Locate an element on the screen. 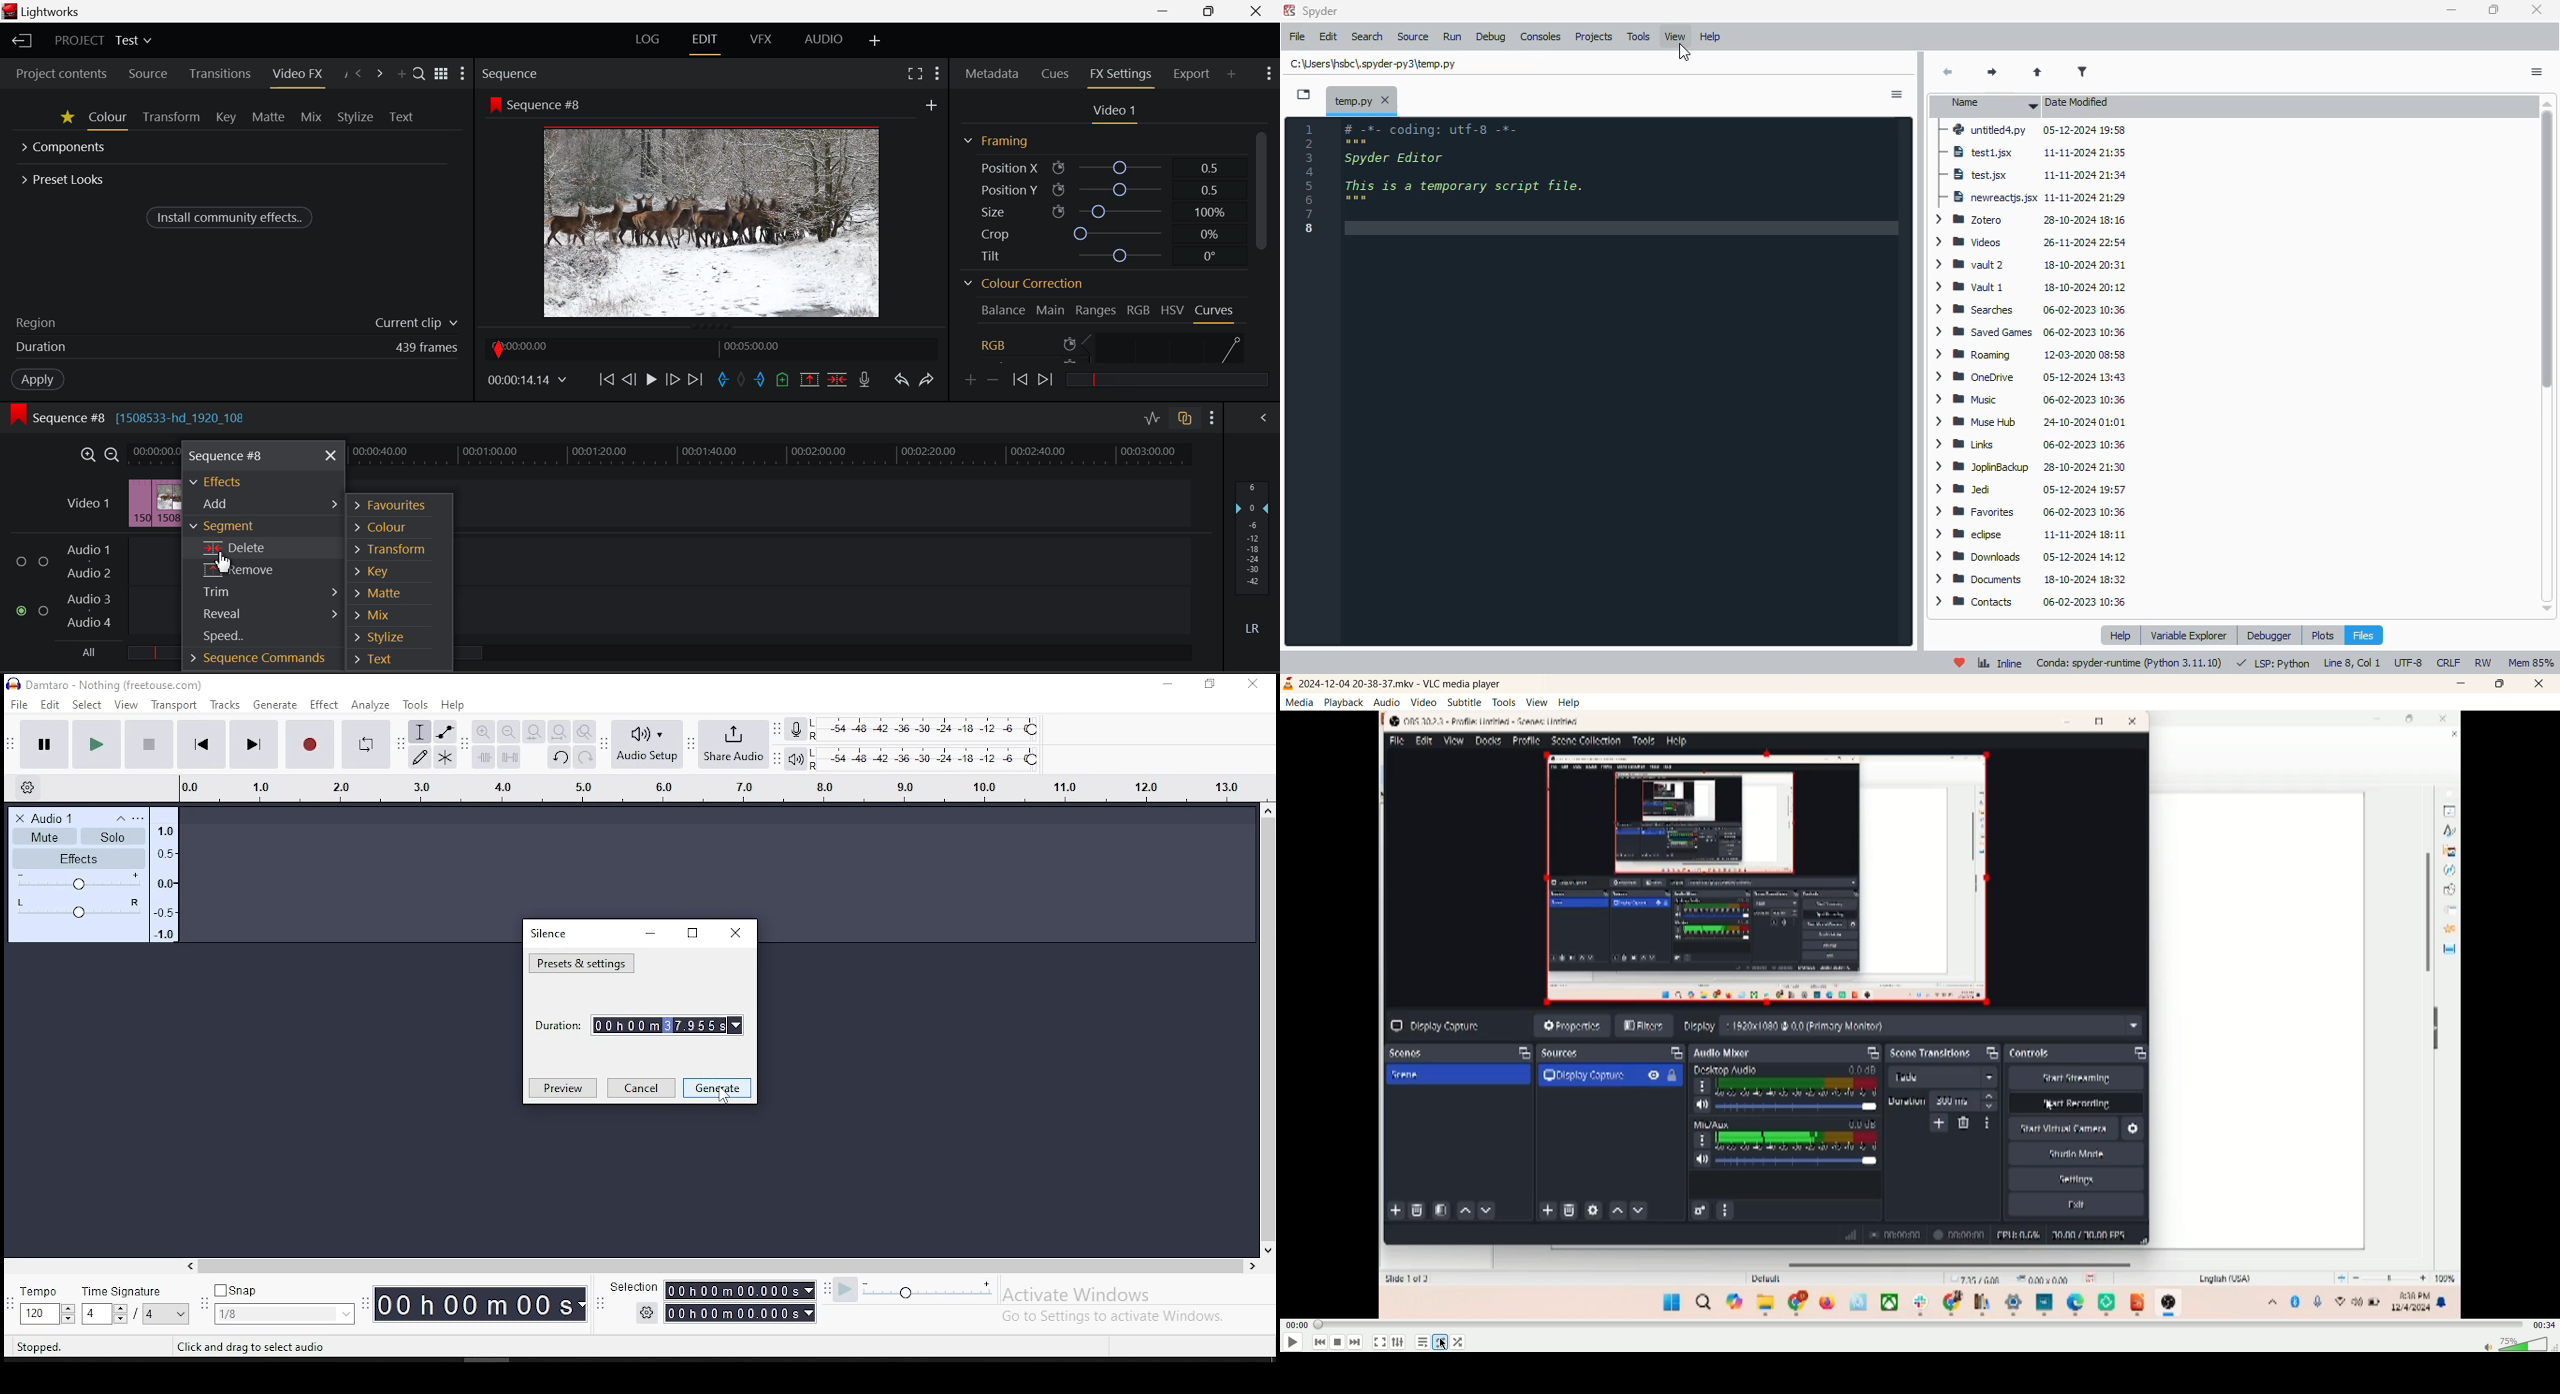 This screenshot has width=2576, height=1400. newreactjs.jsx is located at coordinates (2035, 196).